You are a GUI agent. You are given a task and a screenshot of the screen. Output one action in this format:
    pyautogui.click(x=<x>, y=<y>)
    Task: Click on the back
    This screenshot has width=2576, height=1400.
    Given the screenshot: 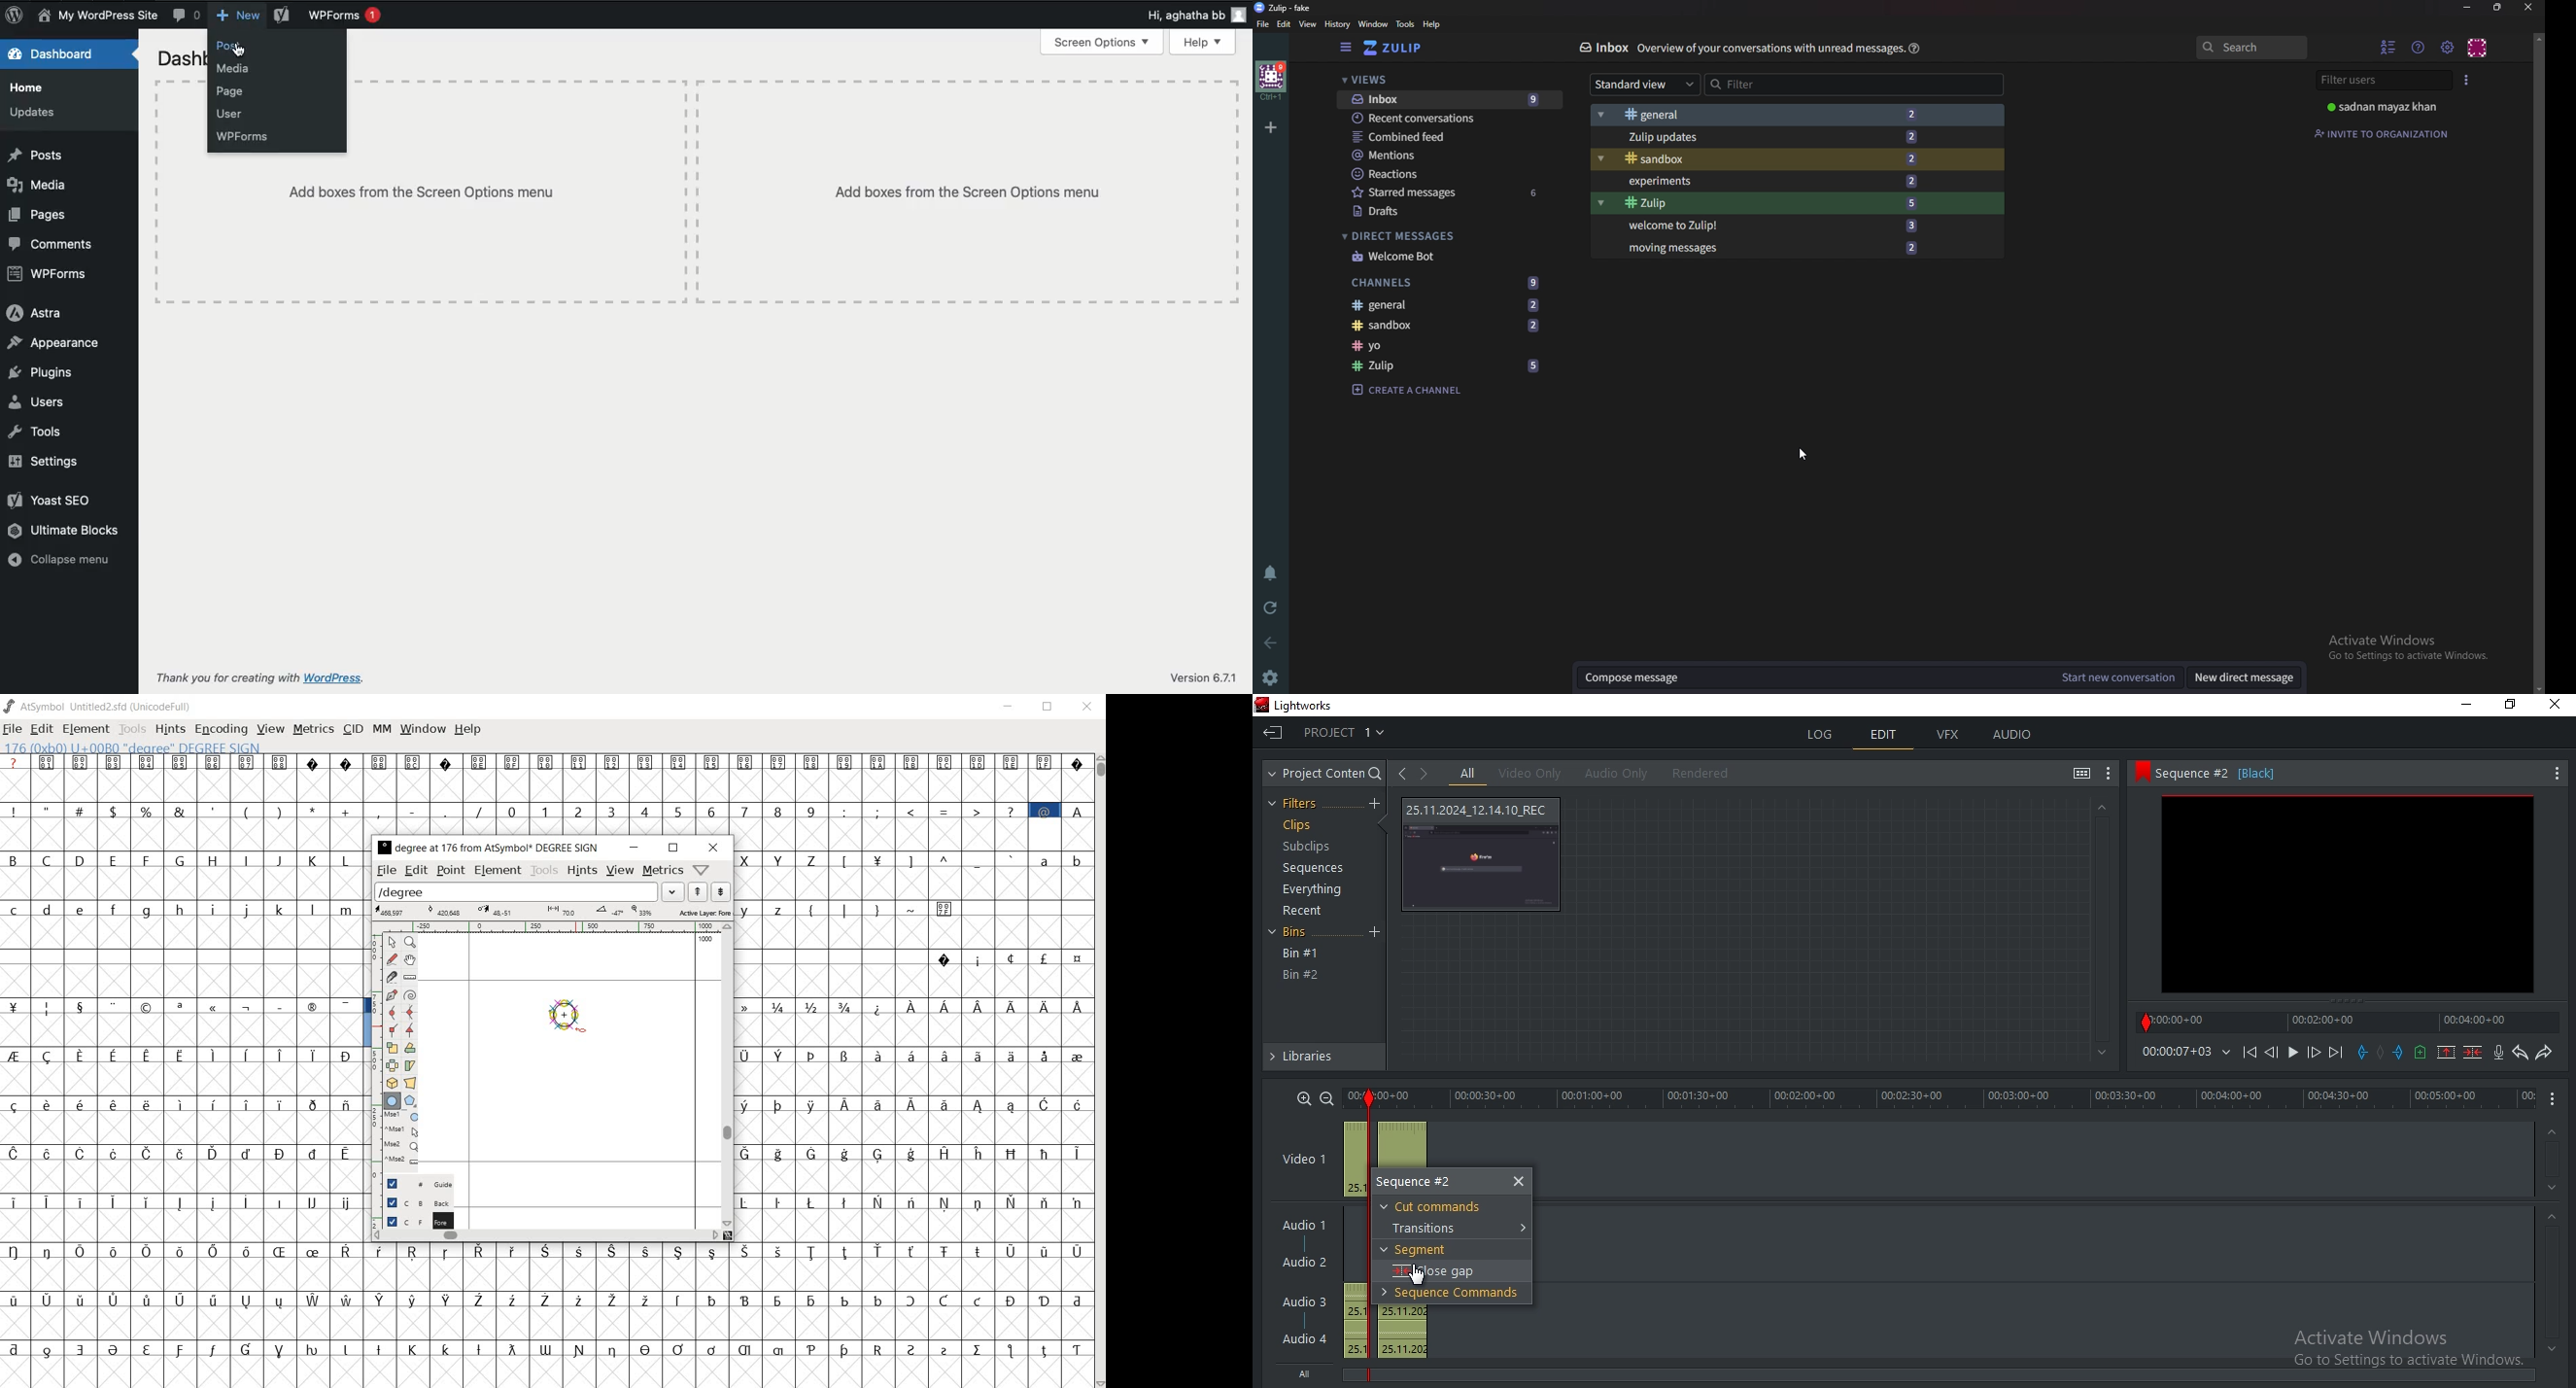 What is the action you would take?
    pyautogui.click(x=1271, y=643)
    